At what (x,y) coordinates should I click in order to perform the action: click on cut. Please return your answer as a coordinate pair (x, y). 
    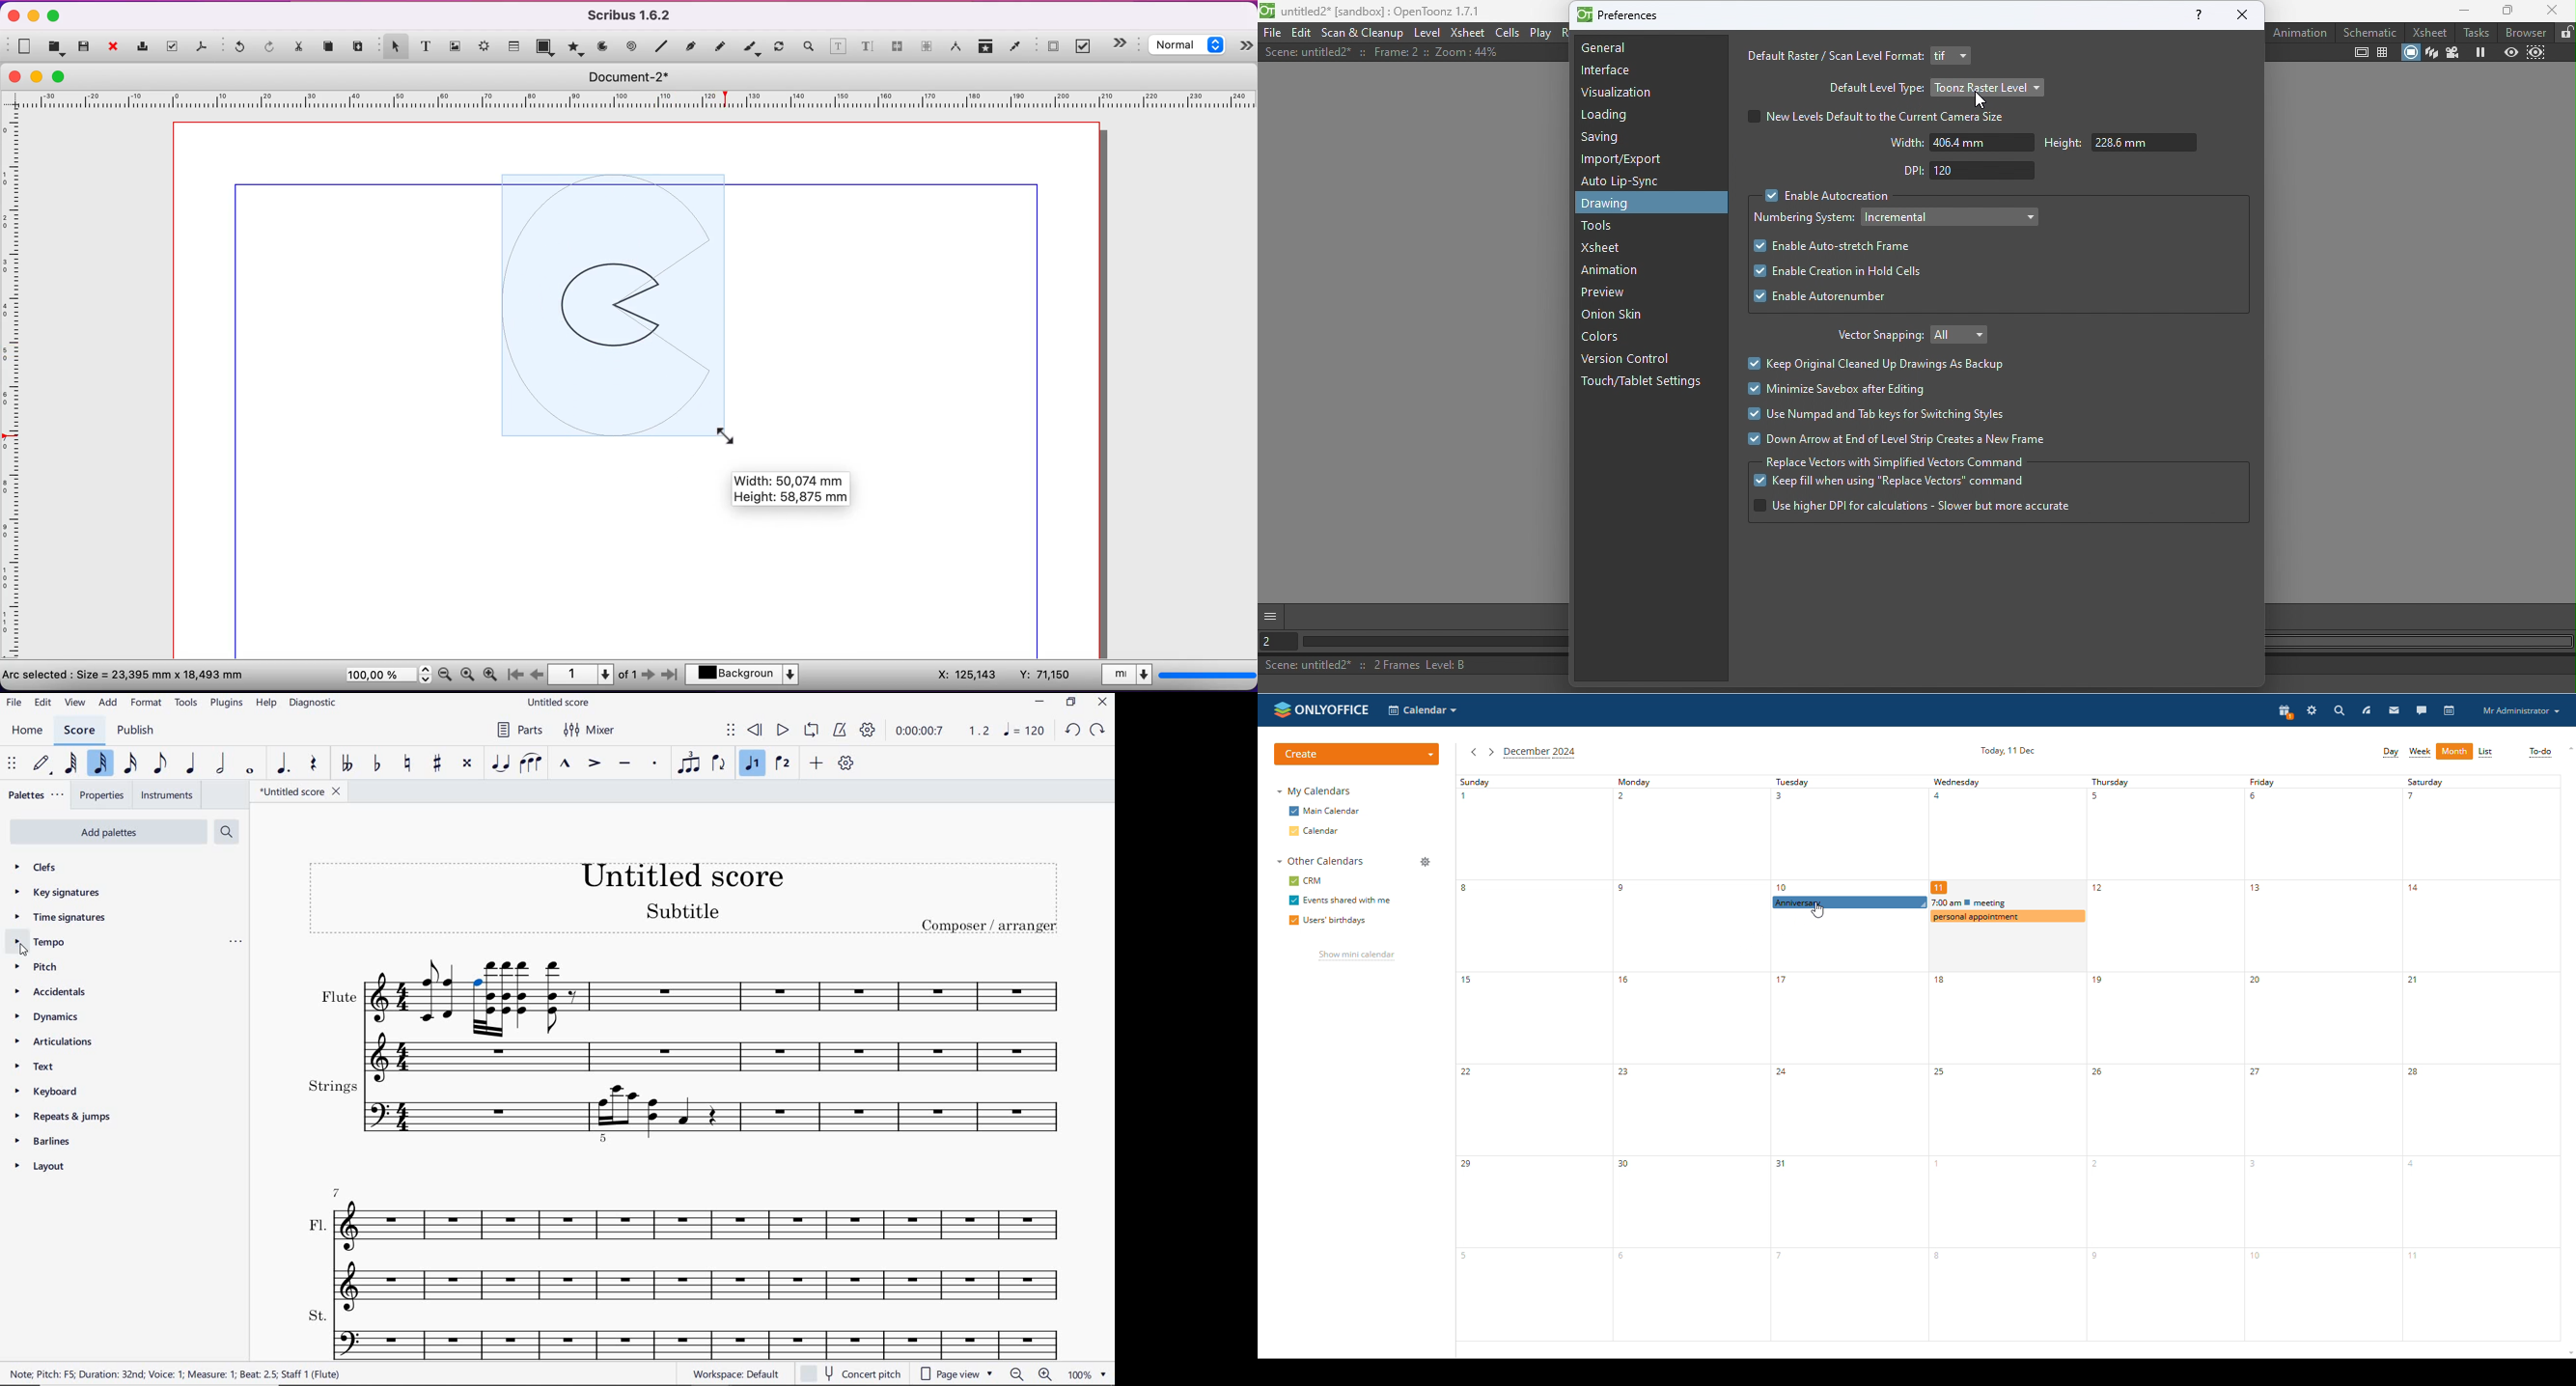
    Looking at the image, I should click on (300, 49).